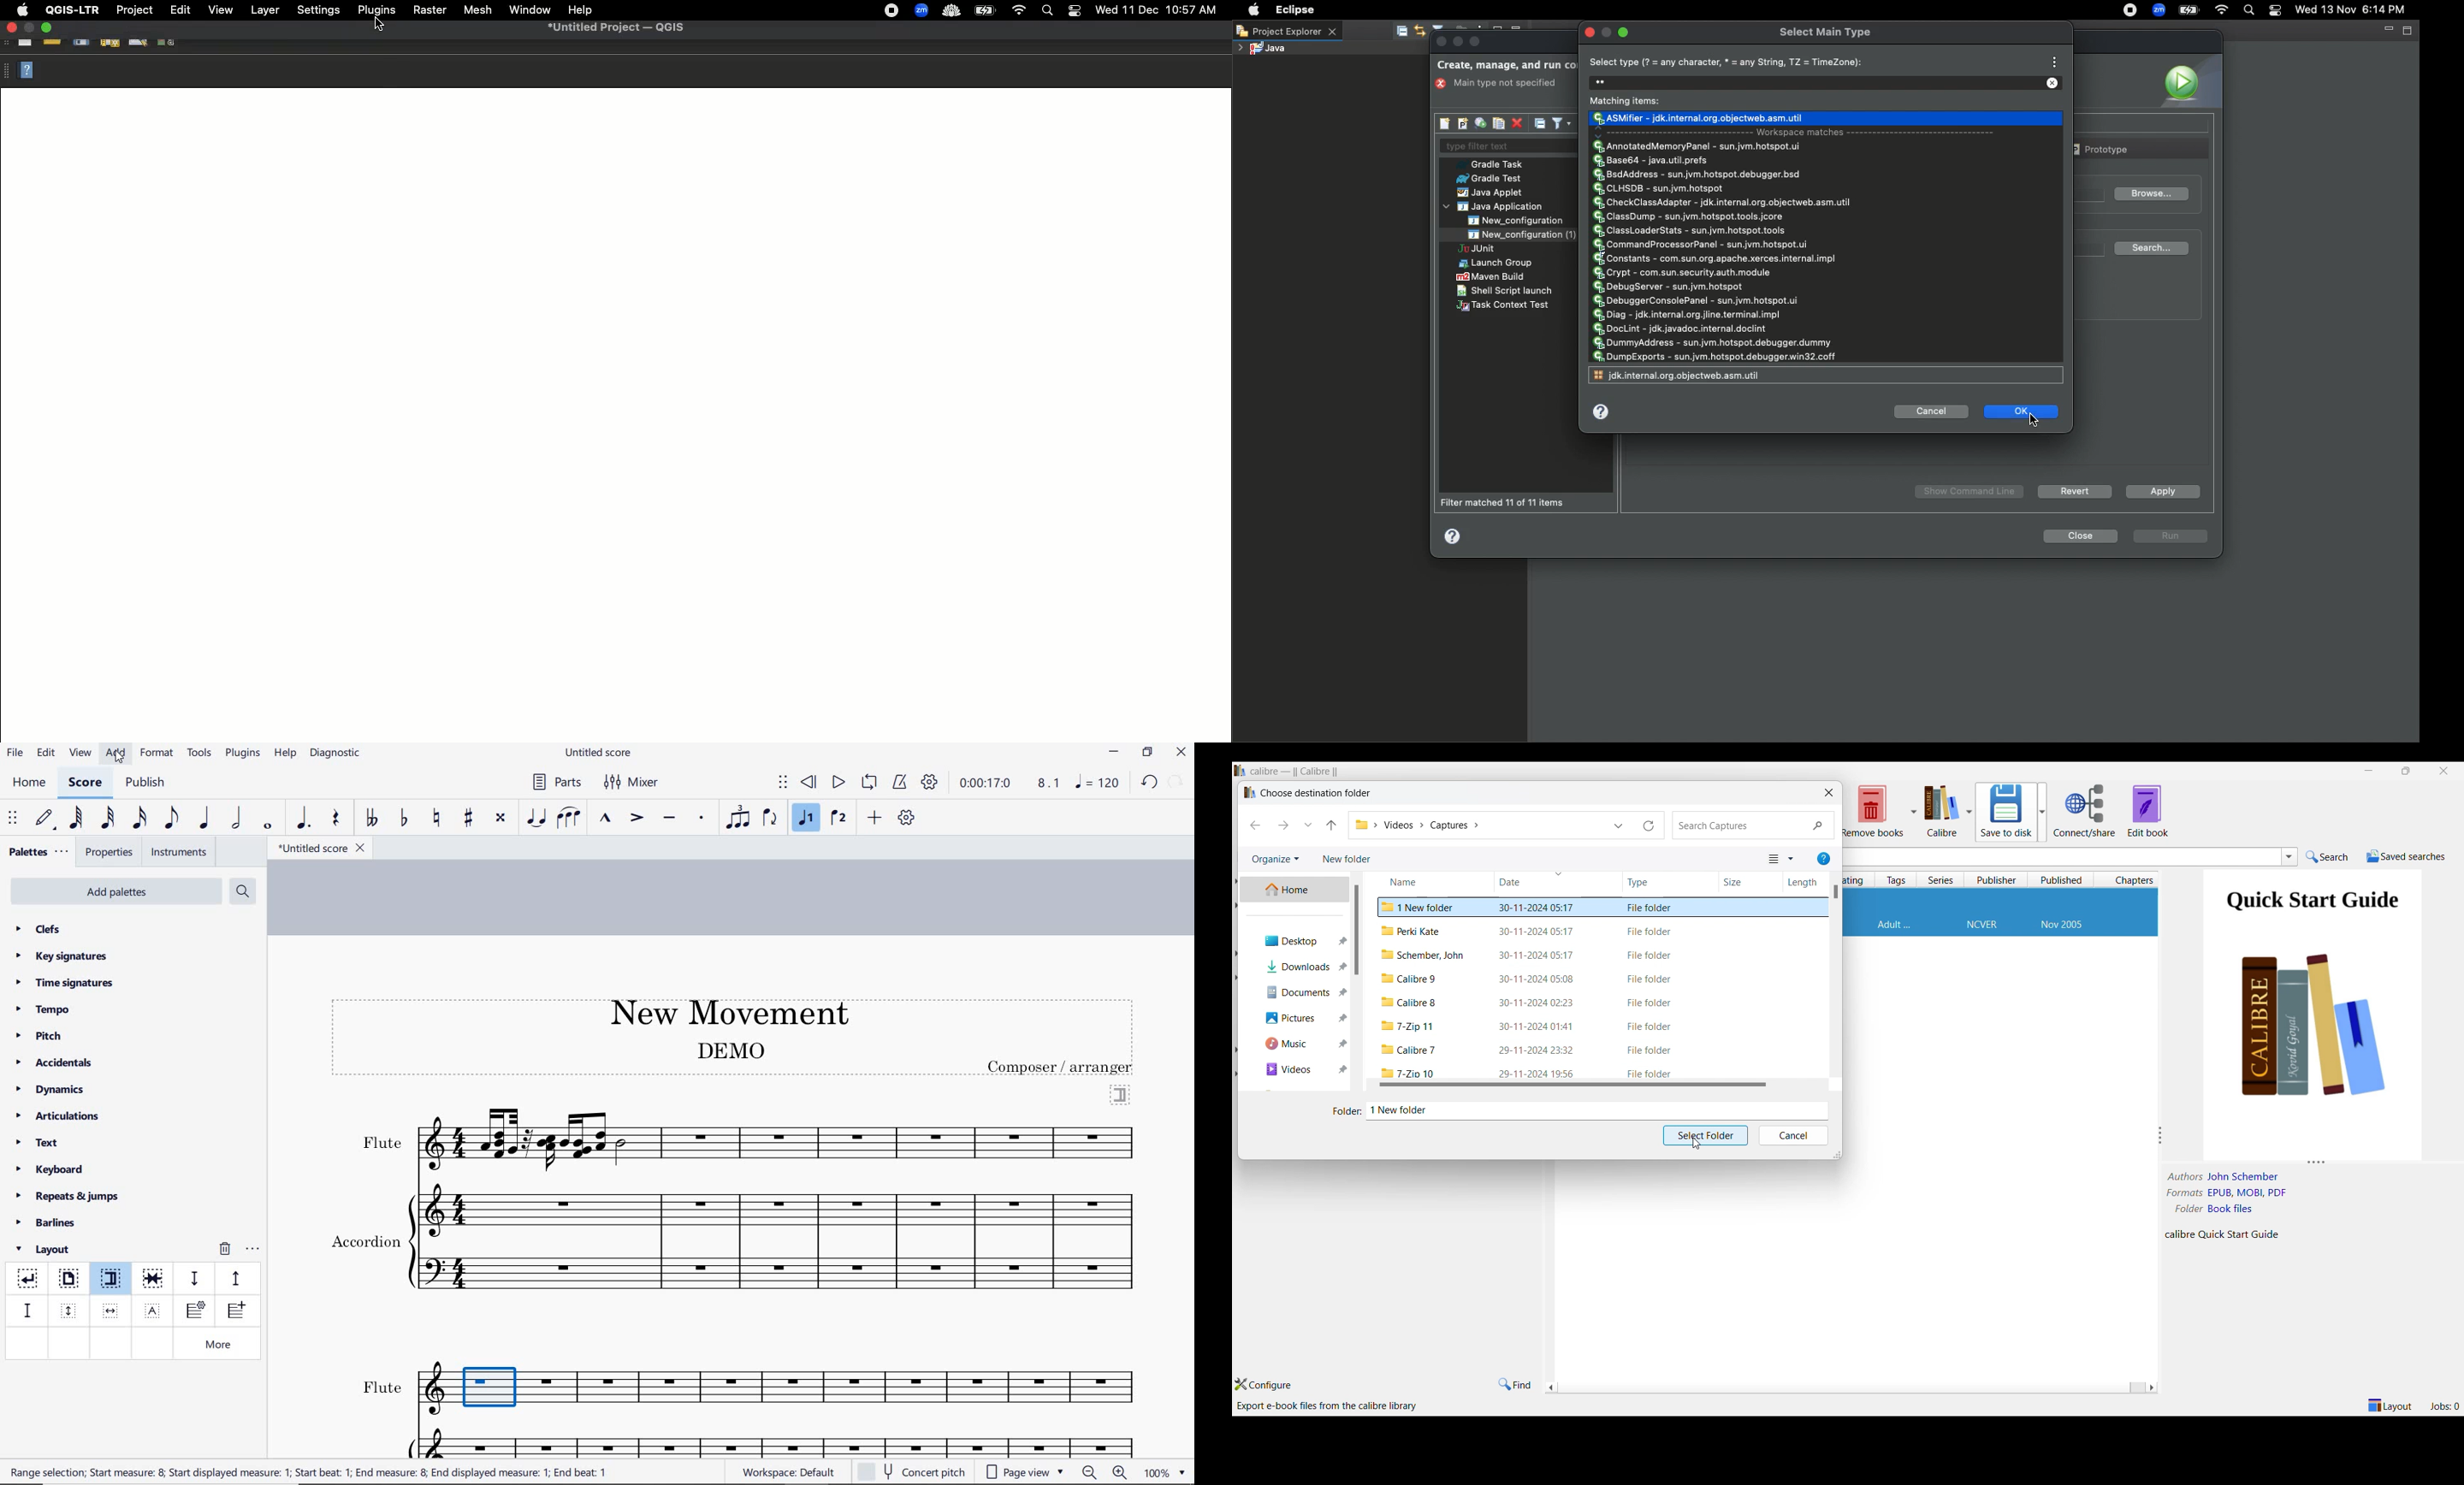  What do you see at coordinates (2327, 857) in the screenshot?
I see `Search` at bounding box center [2327, 857].